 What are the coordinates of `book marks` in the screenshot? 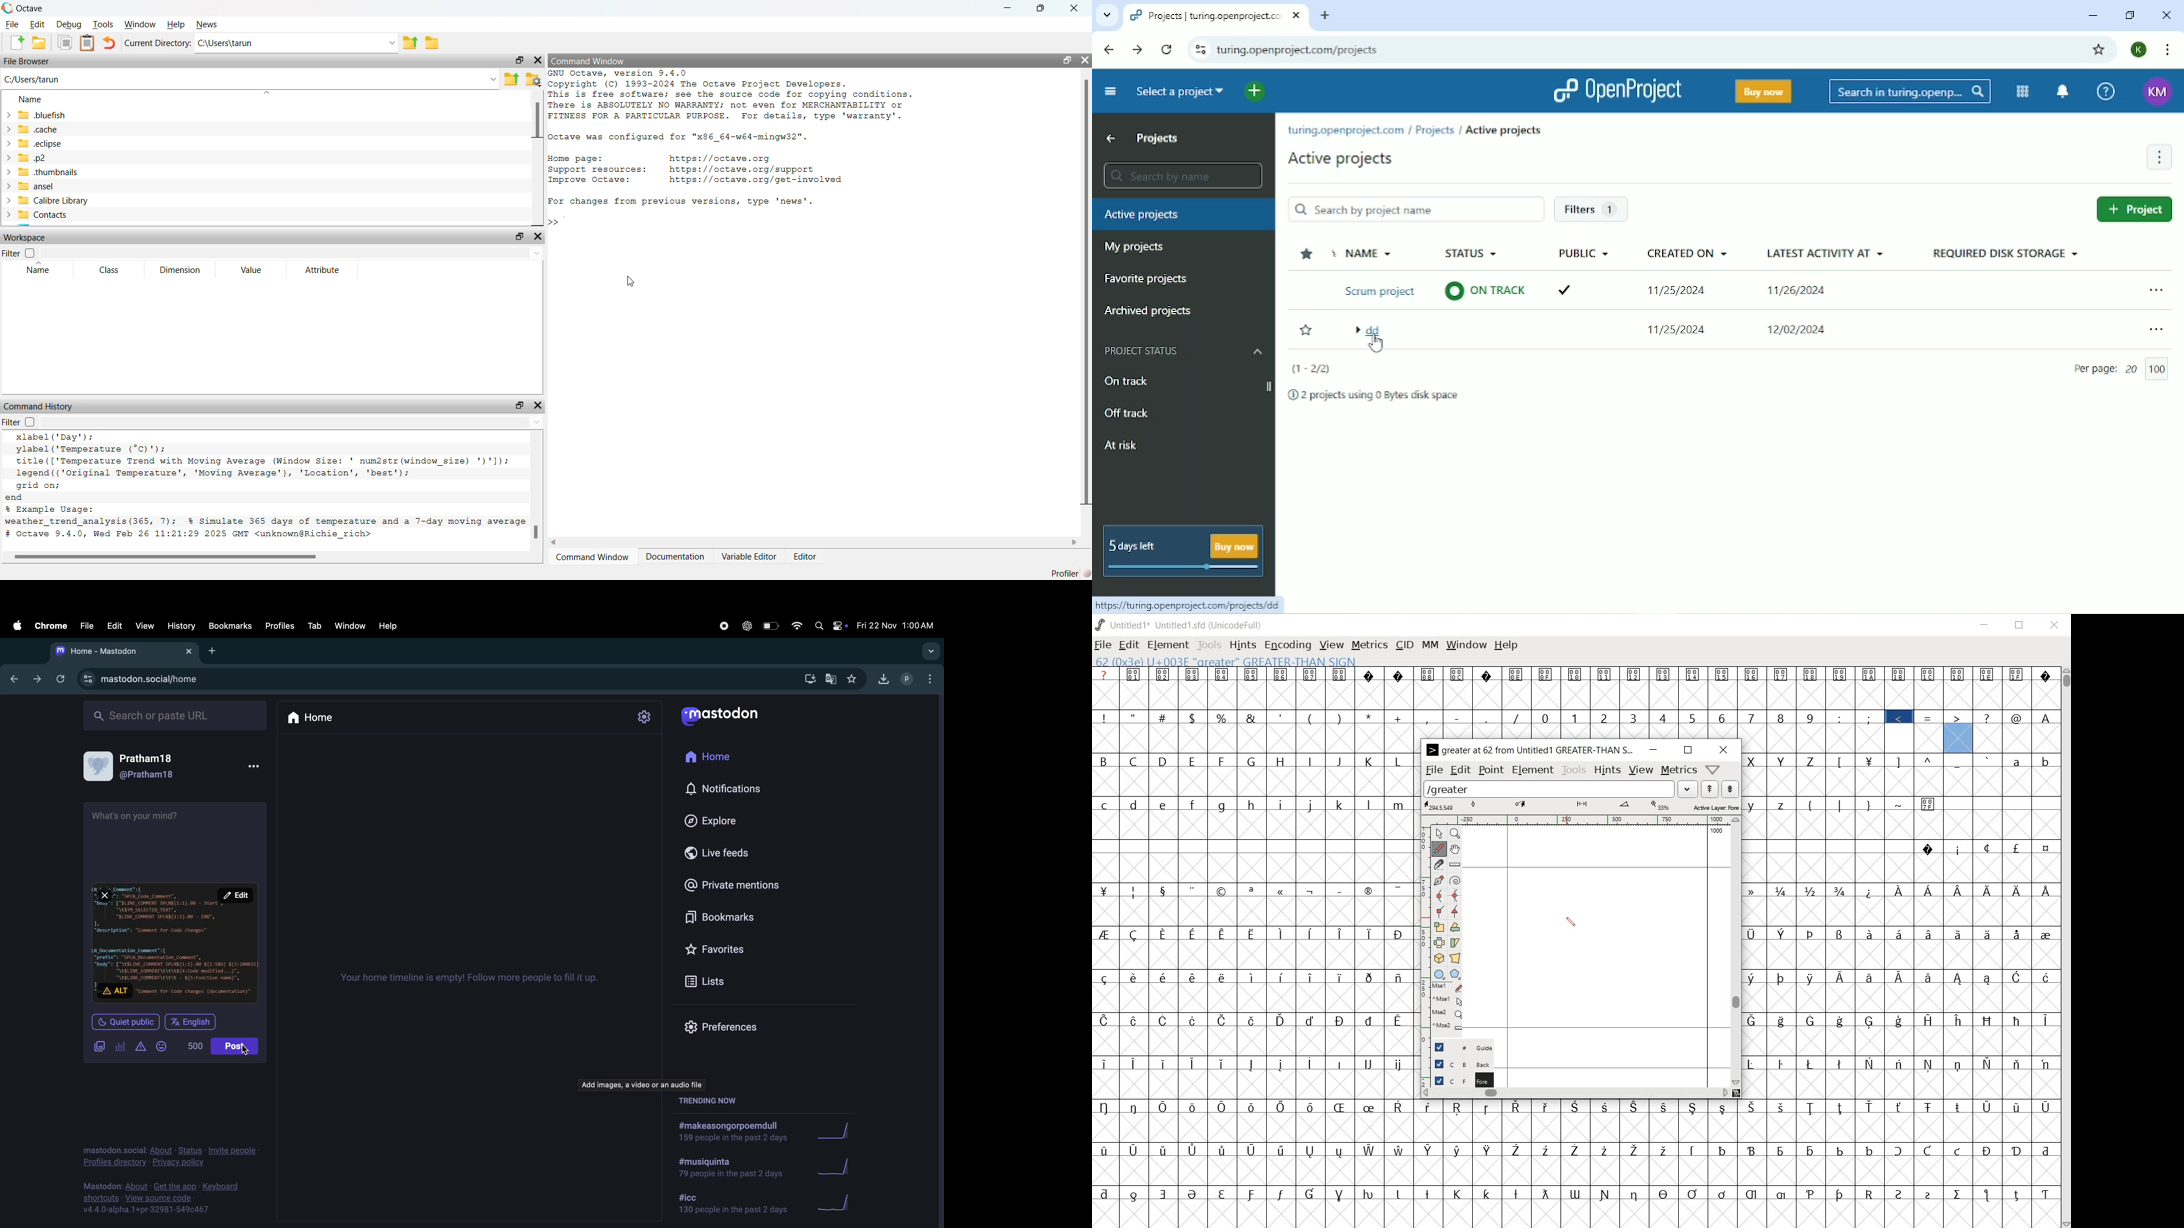 It's located at (230, 627).